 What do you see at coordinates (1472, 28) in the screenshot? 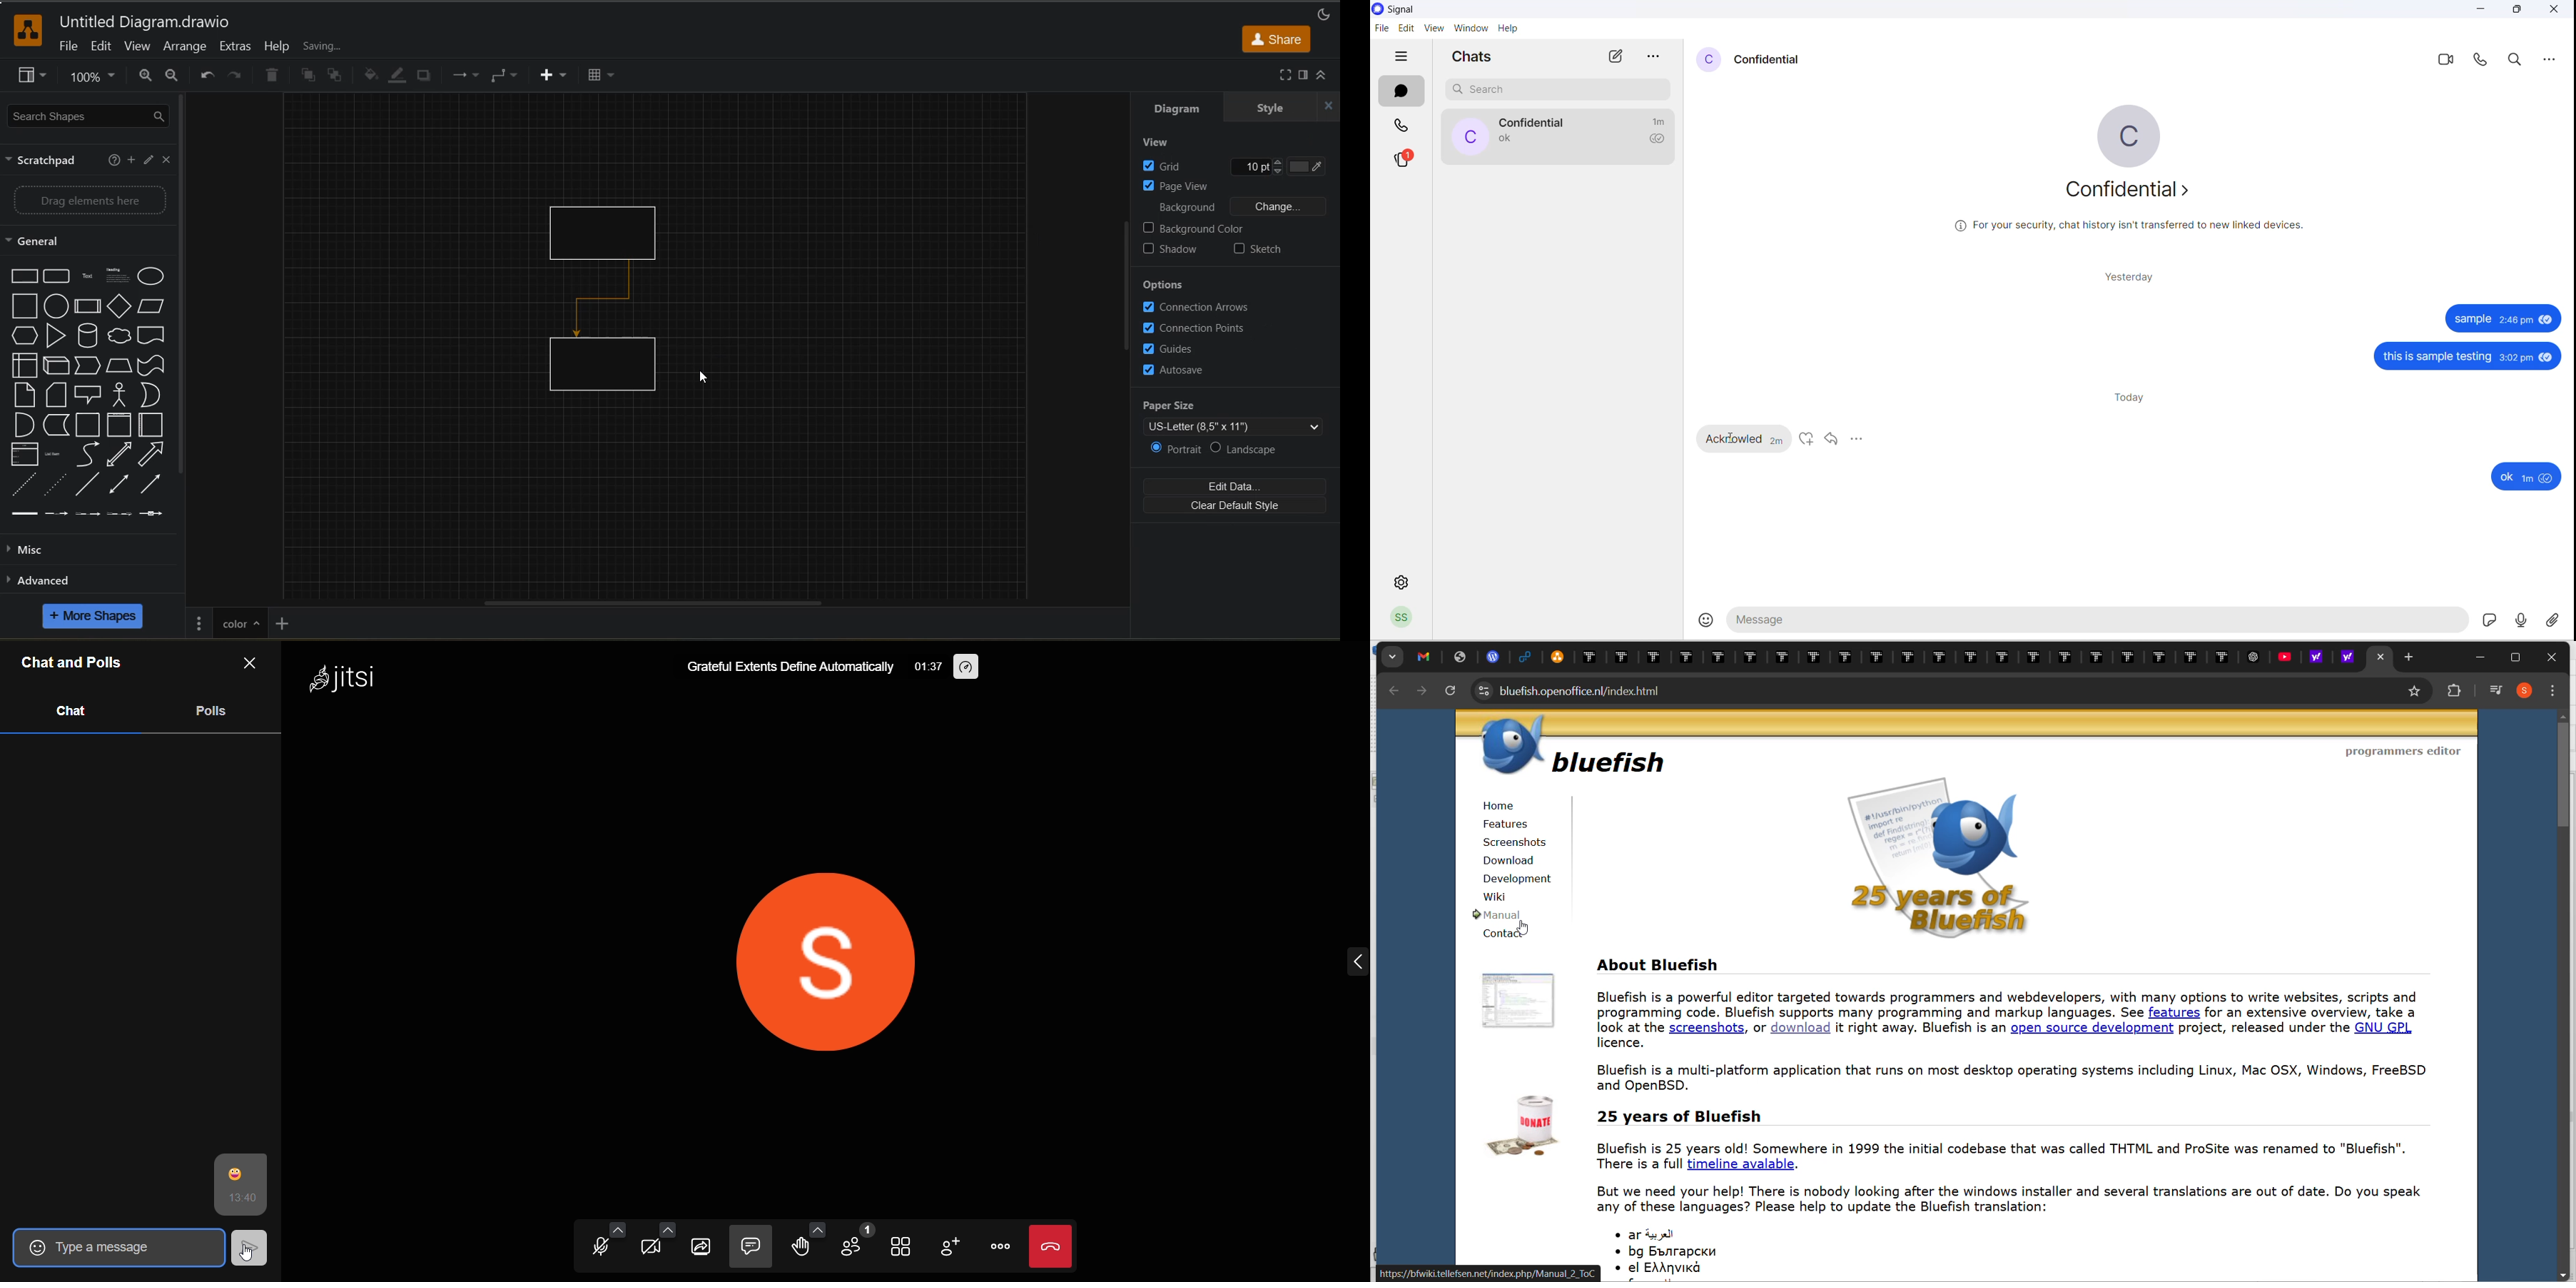
I see `window` at bounding box center [1472, 28].